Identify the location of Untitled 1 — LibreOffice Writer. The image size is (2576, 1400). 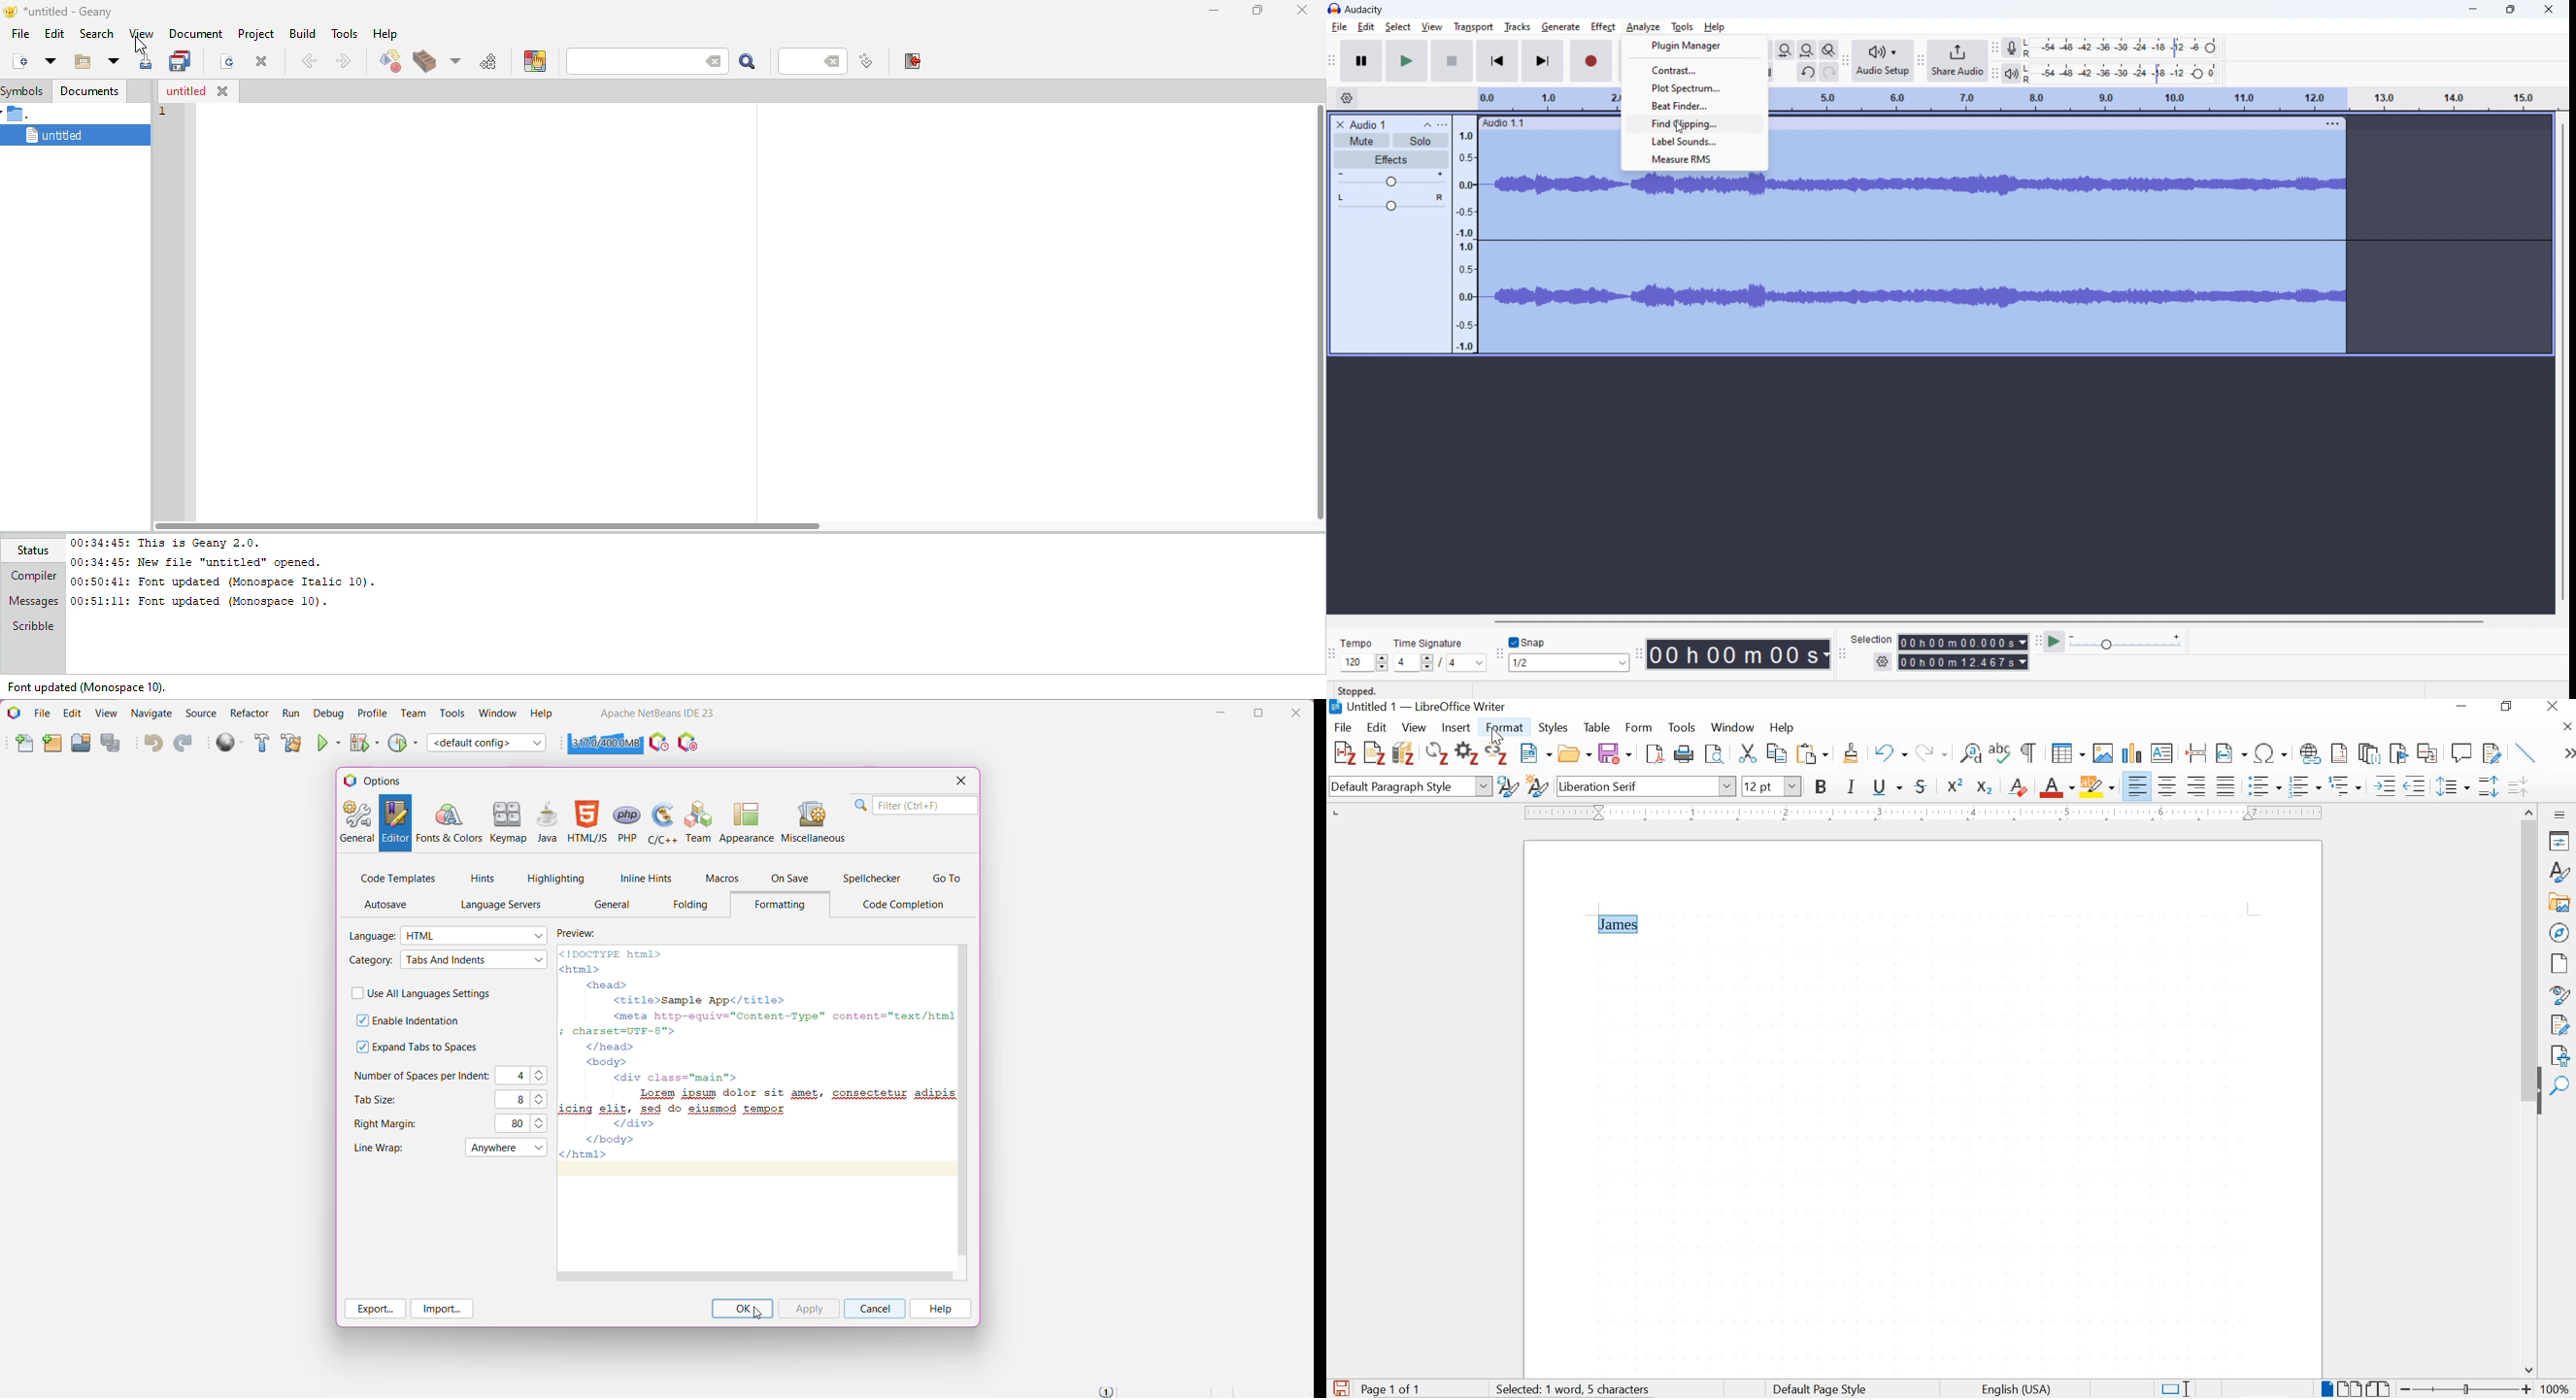
(1423, 707).